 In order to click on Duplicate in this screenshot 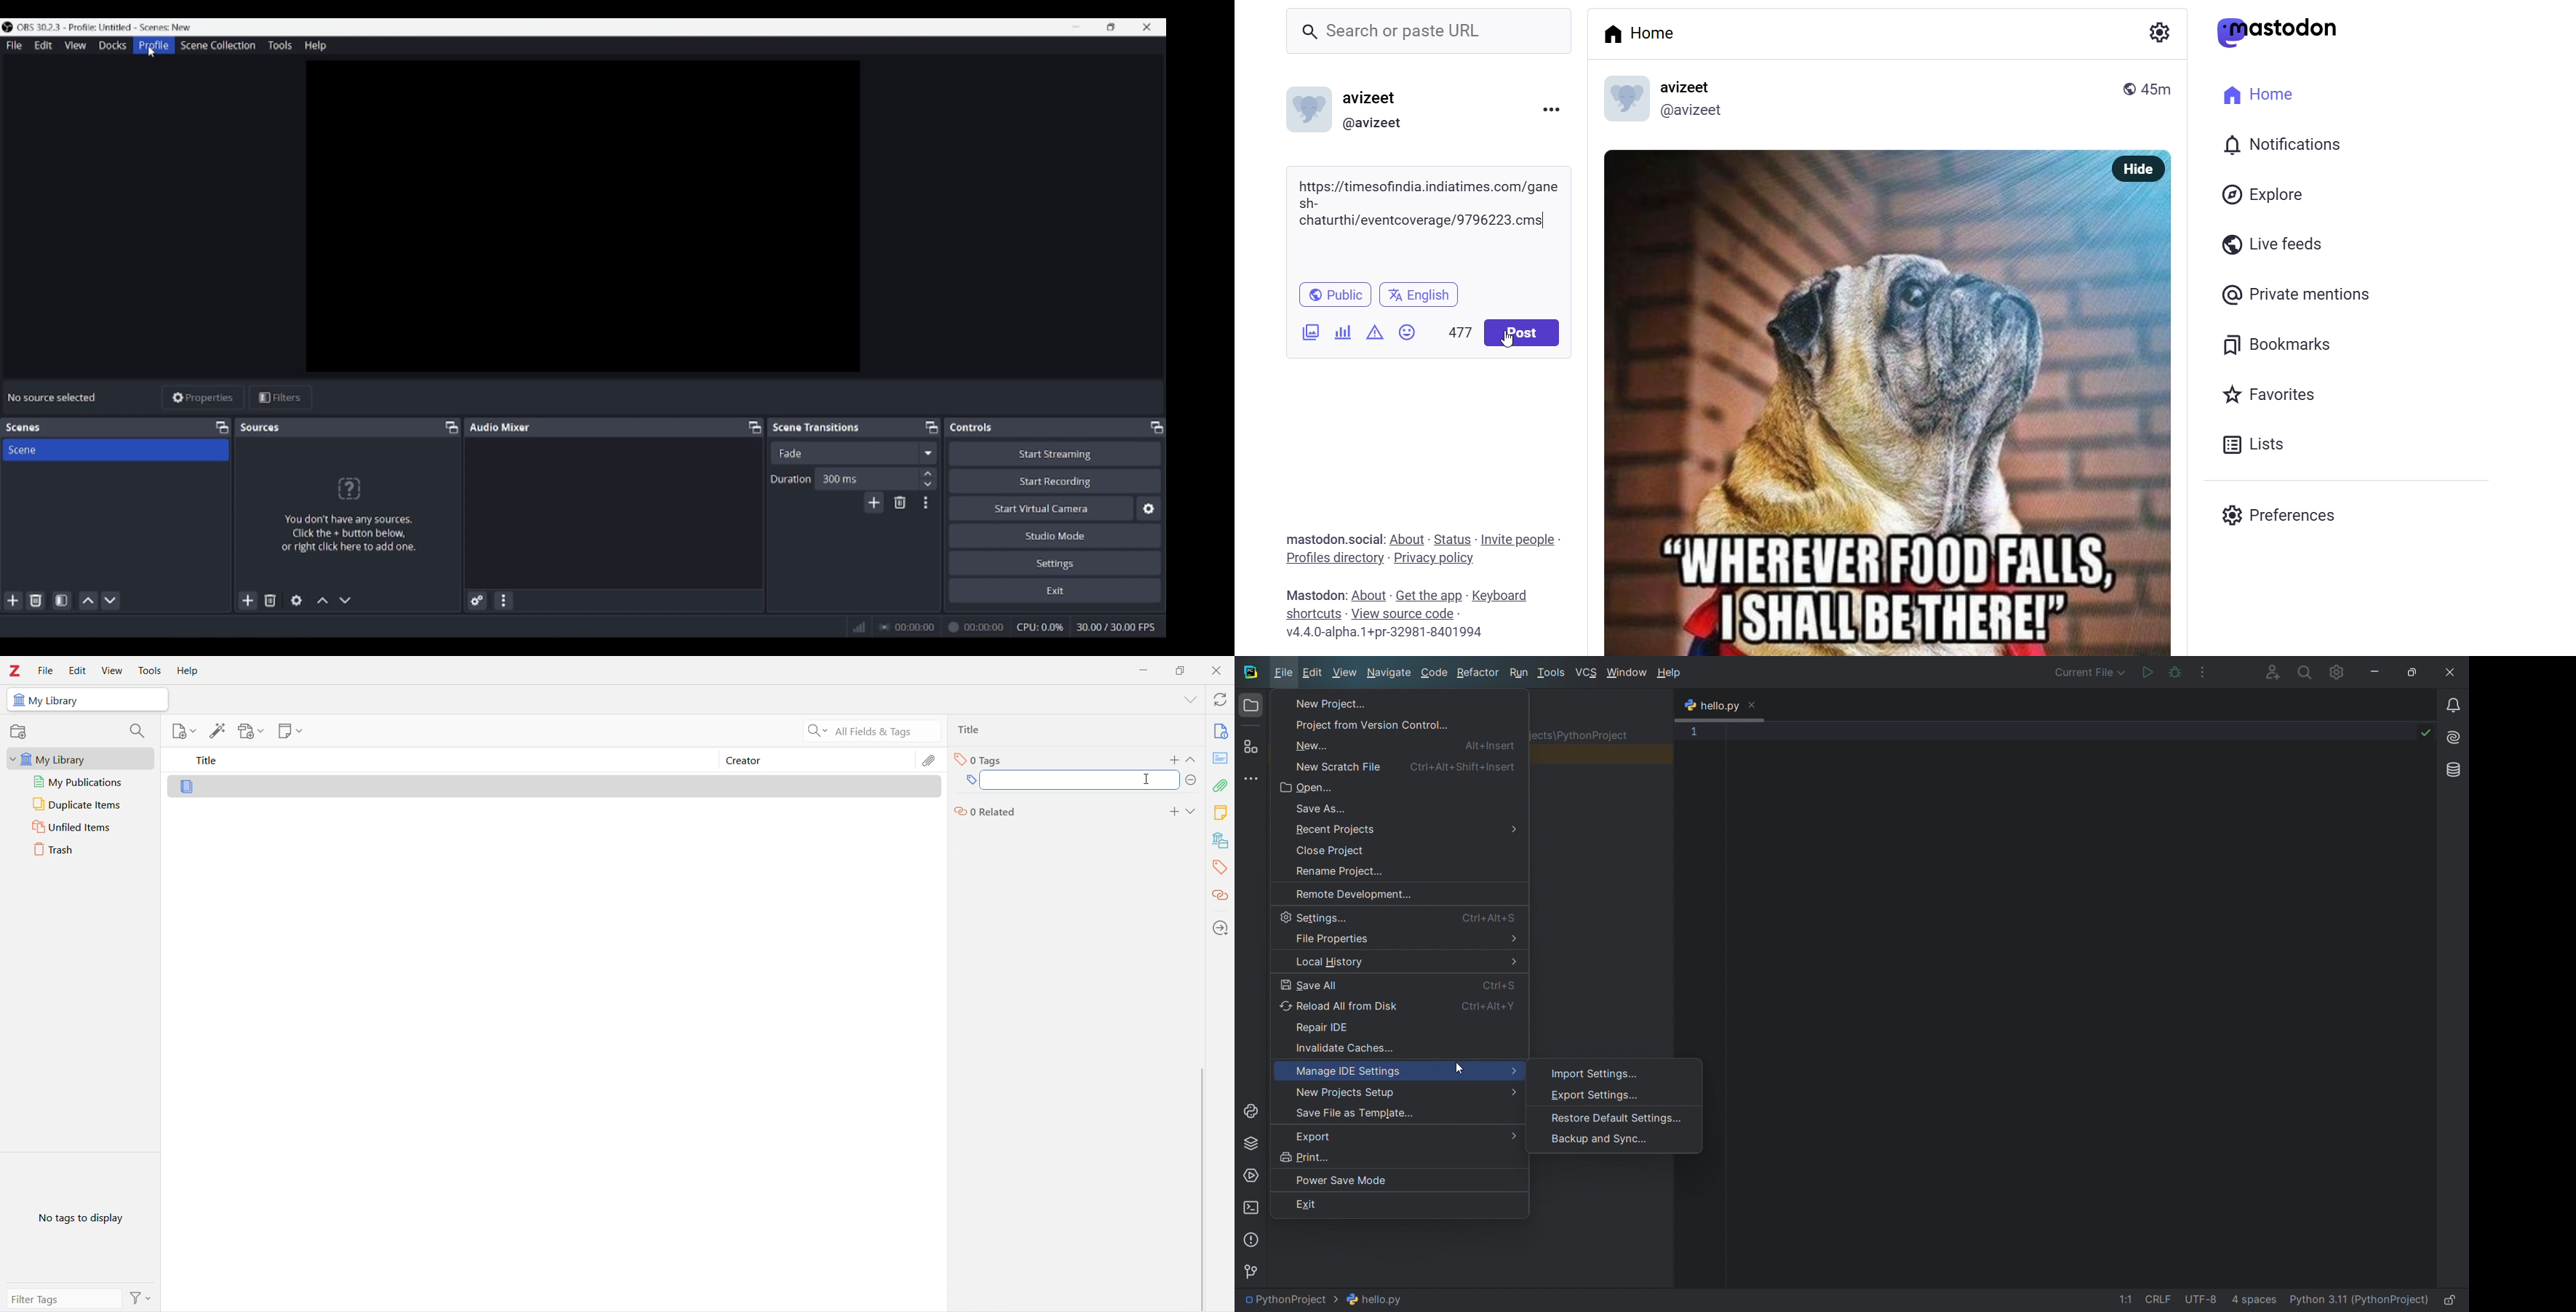, I will do `click(1184, 670)`.